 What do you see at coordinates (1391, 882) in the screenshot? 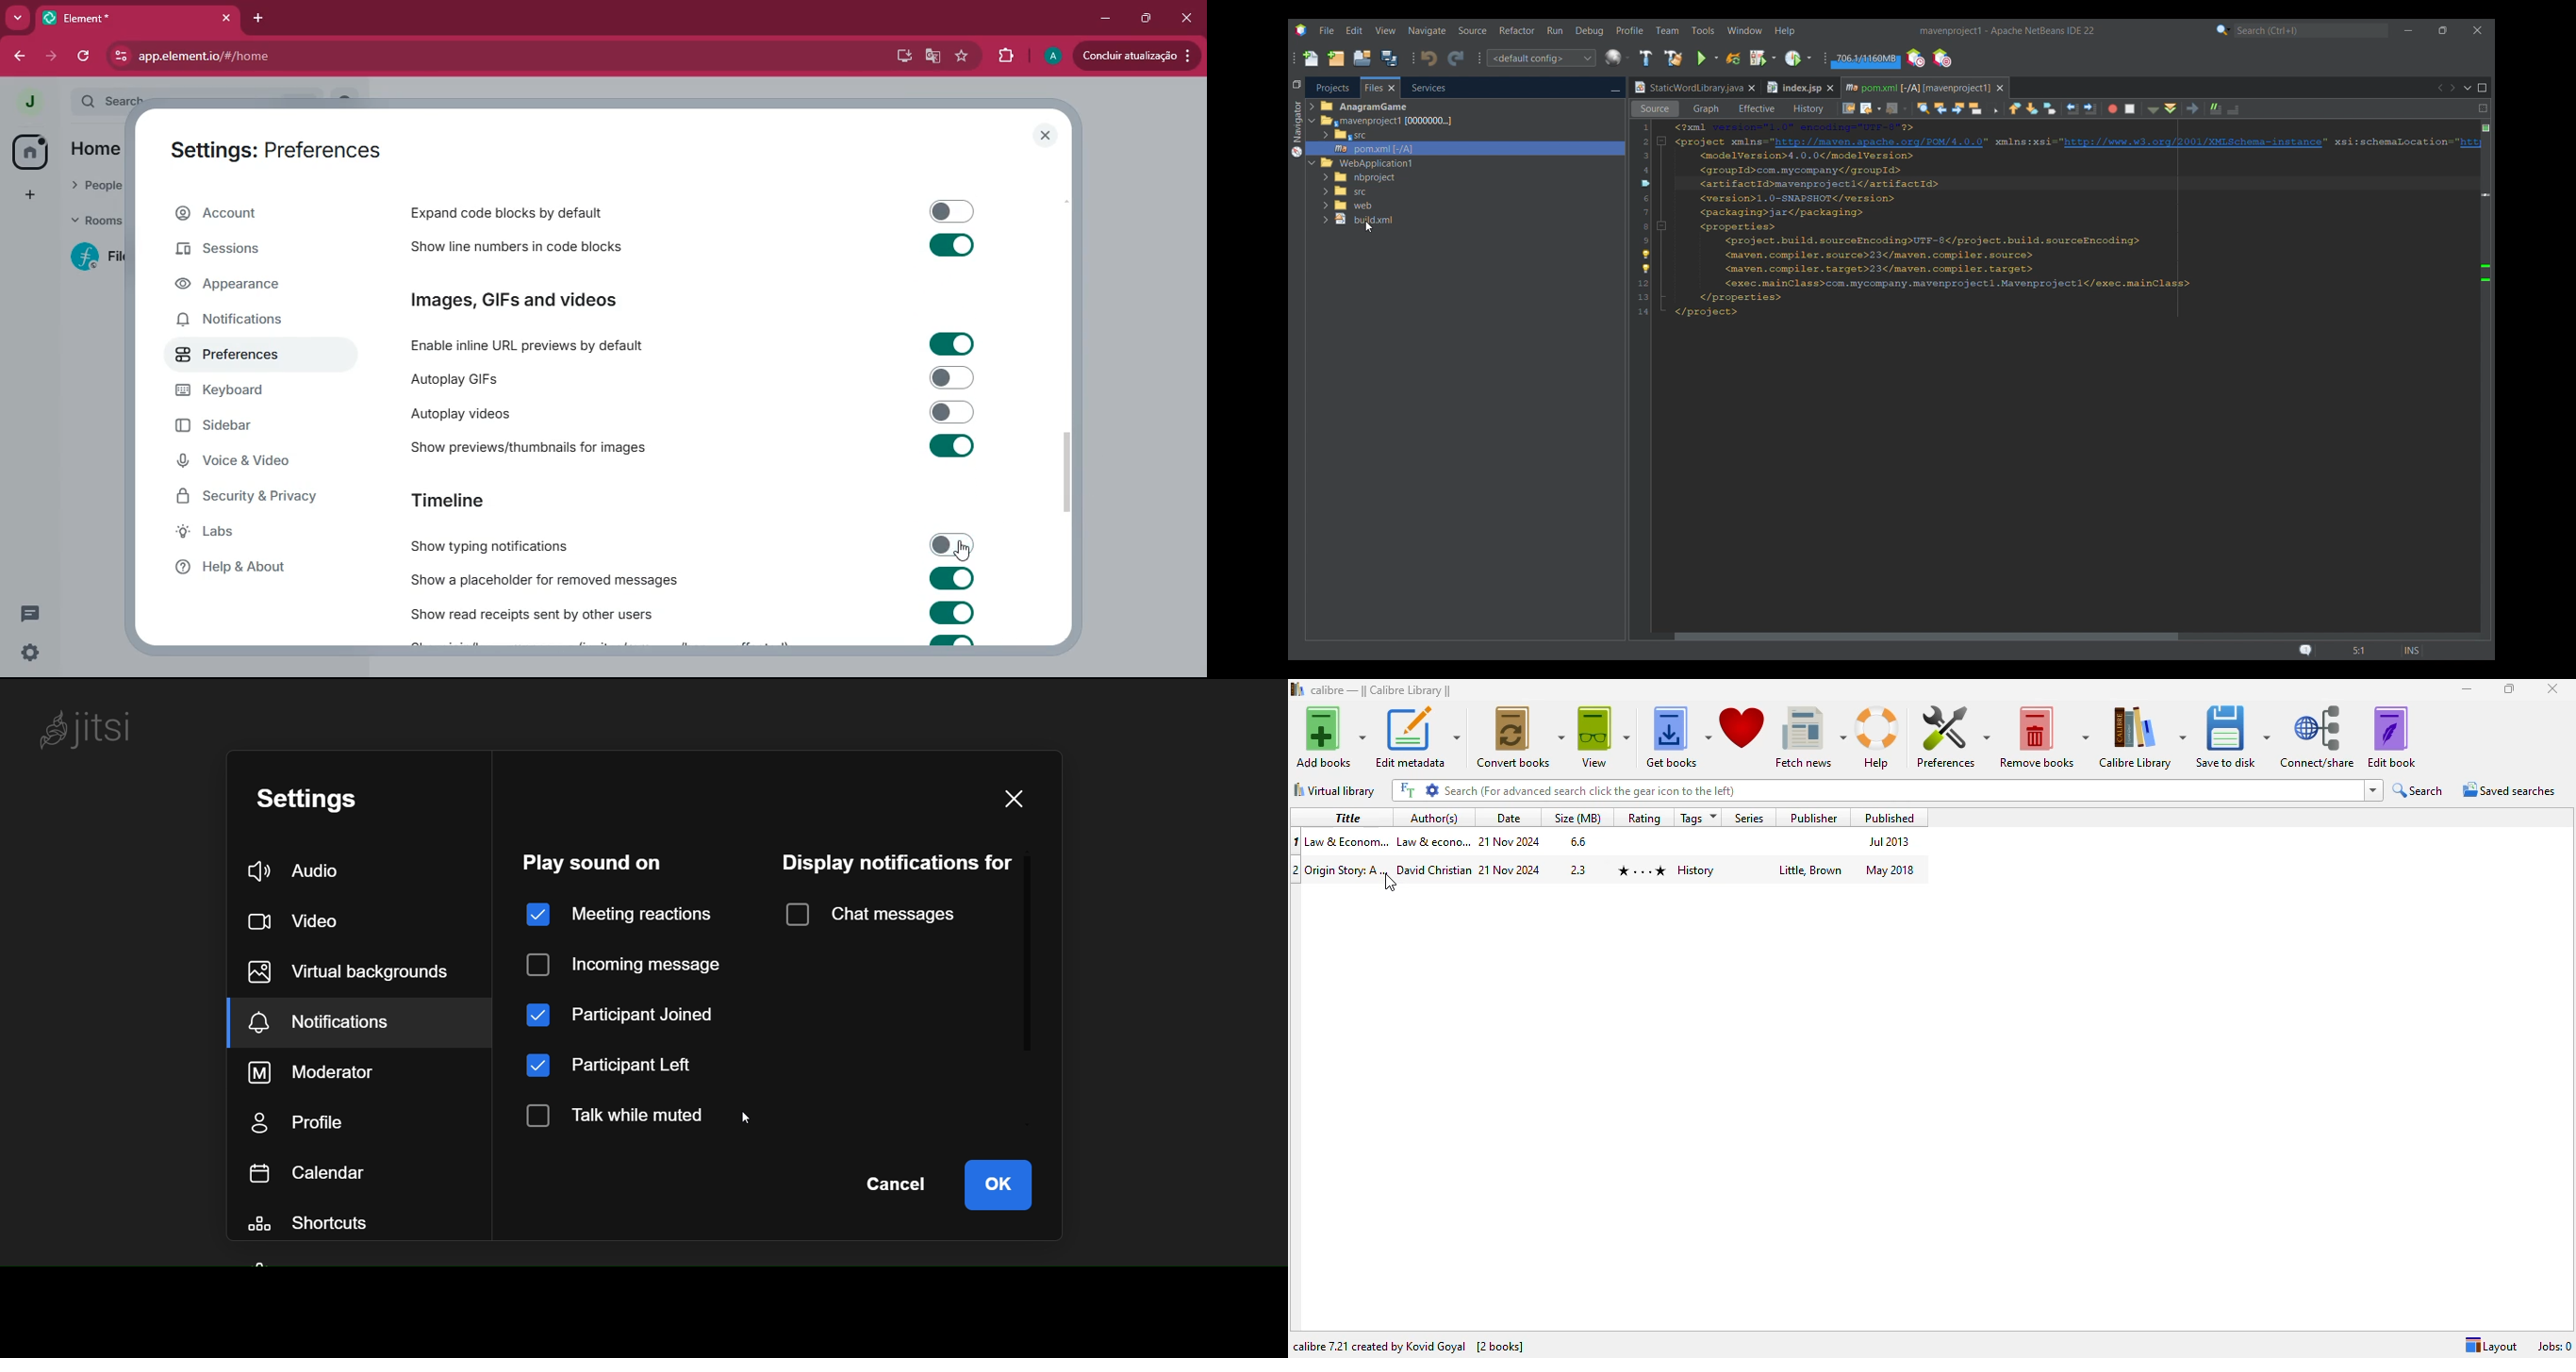
I see `cursor` at bounding box center [1391, 882].